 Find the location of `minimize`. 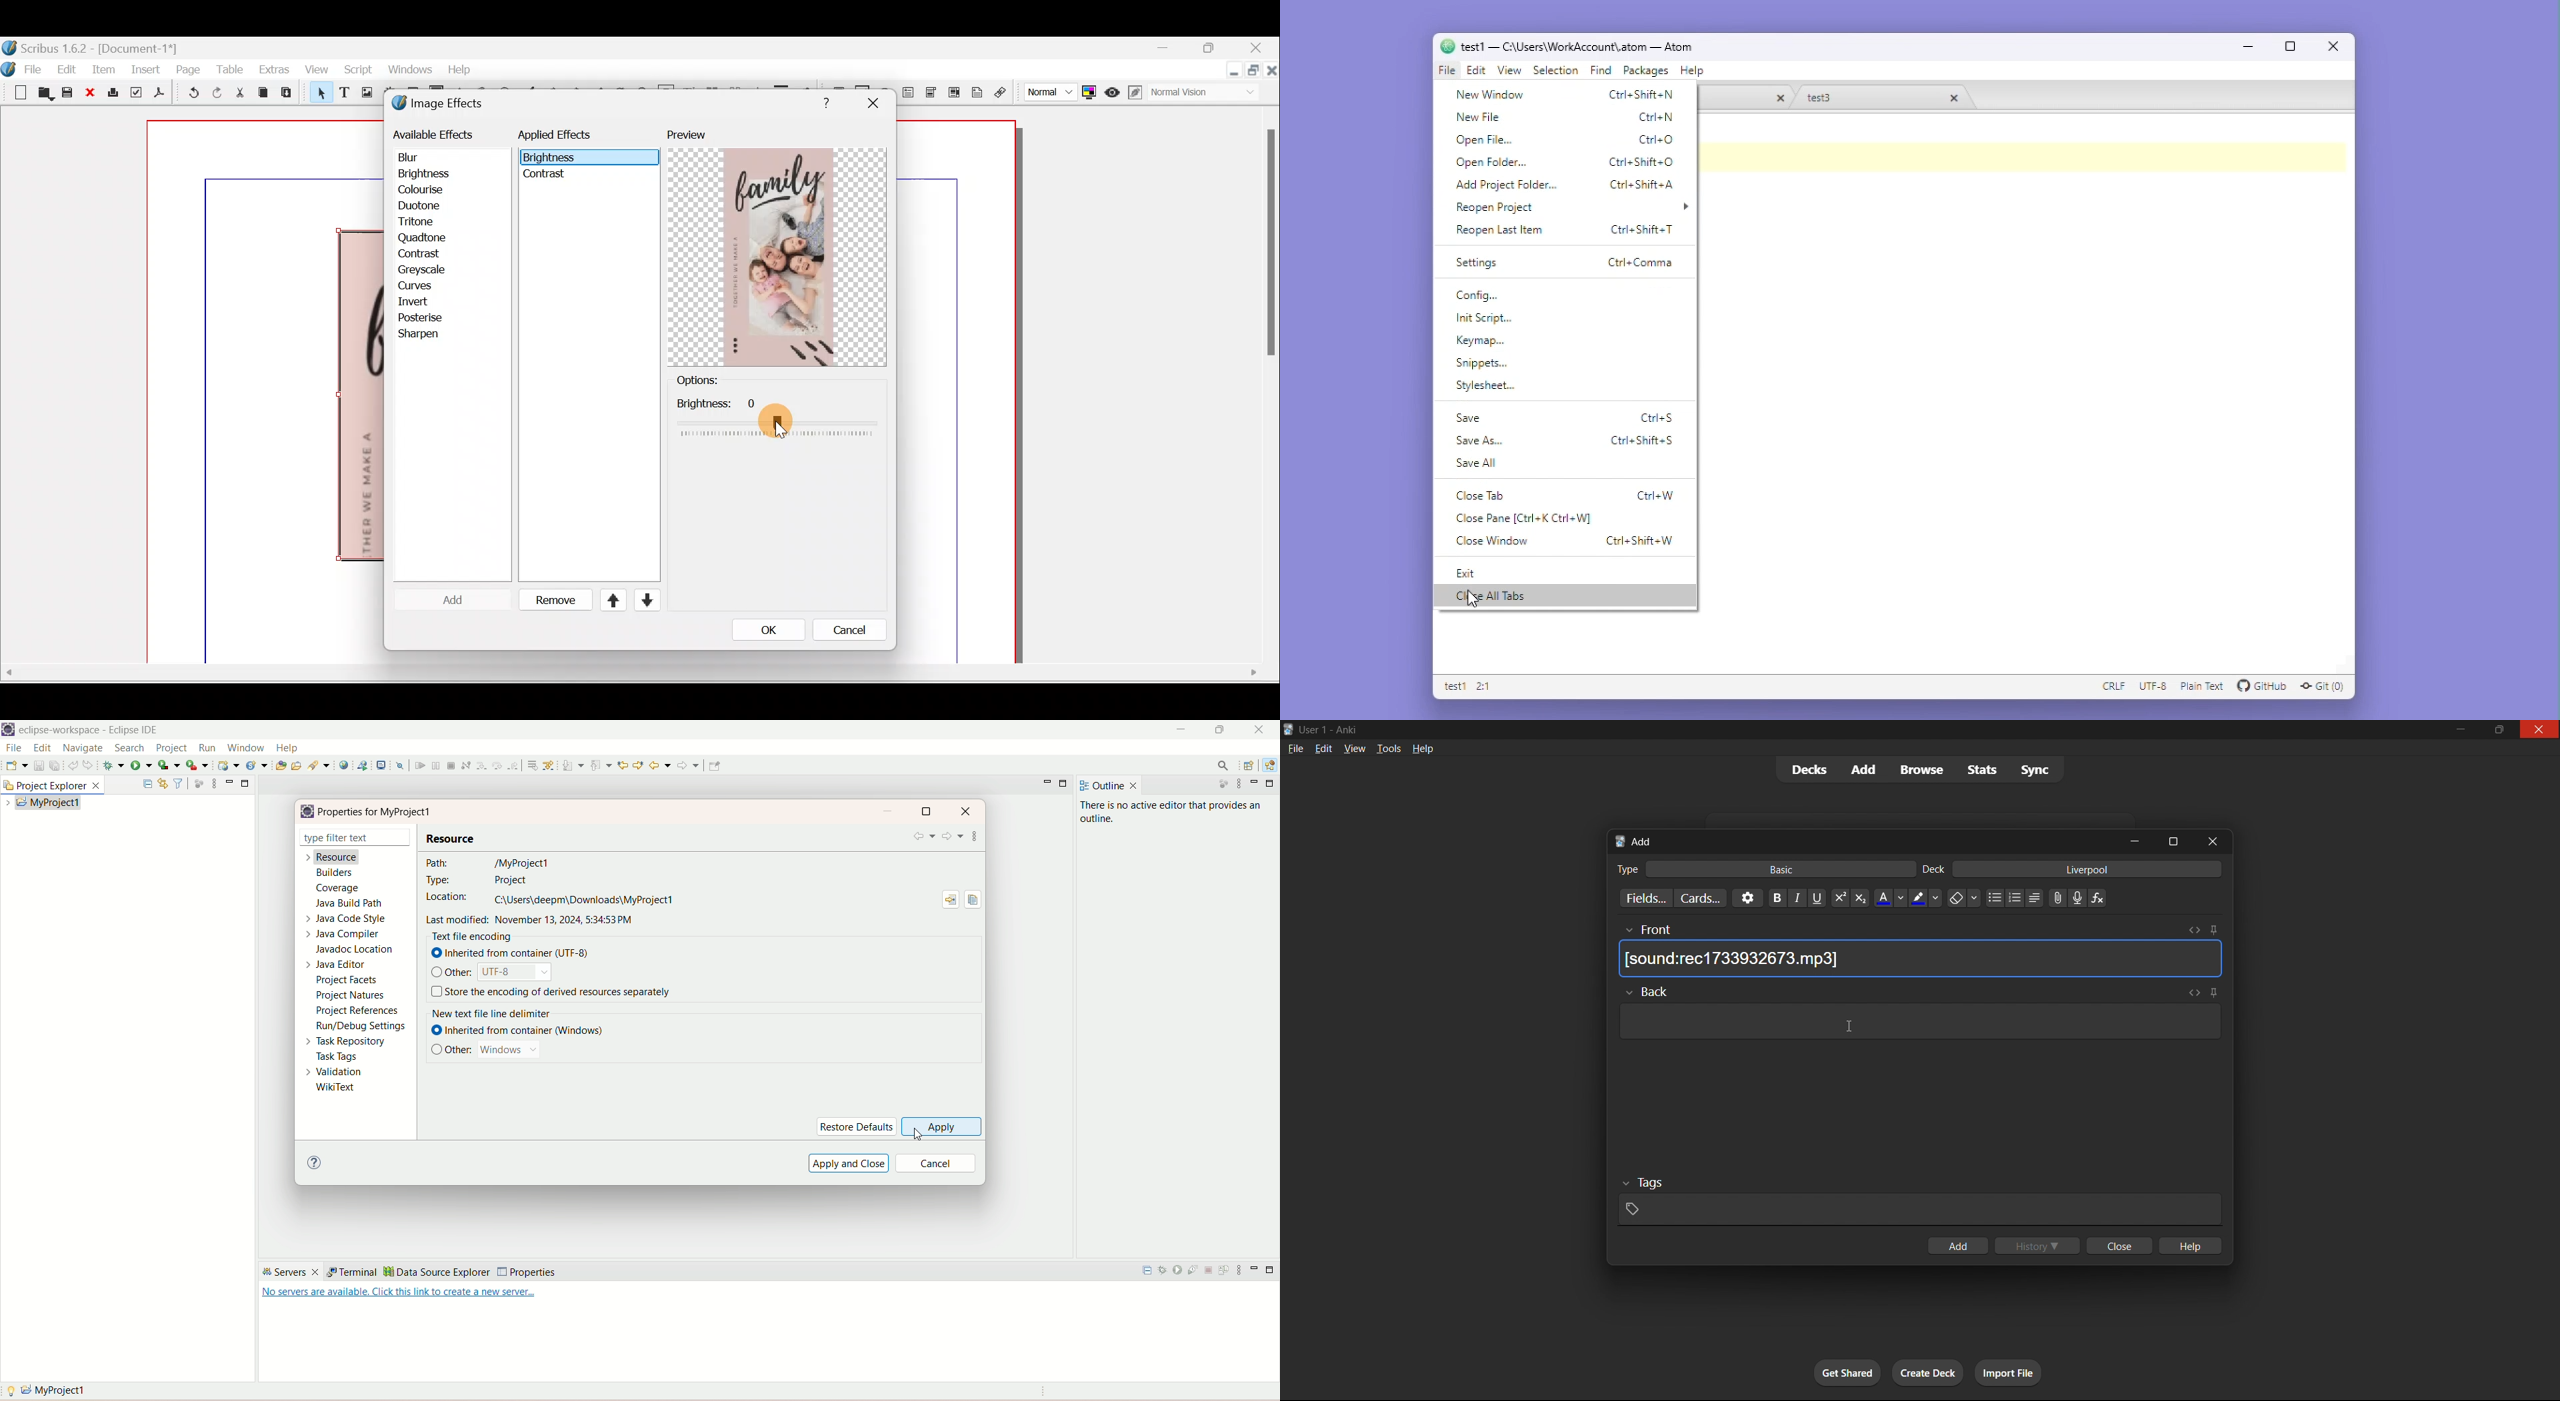

minimize is located at coordinates (246, 783).